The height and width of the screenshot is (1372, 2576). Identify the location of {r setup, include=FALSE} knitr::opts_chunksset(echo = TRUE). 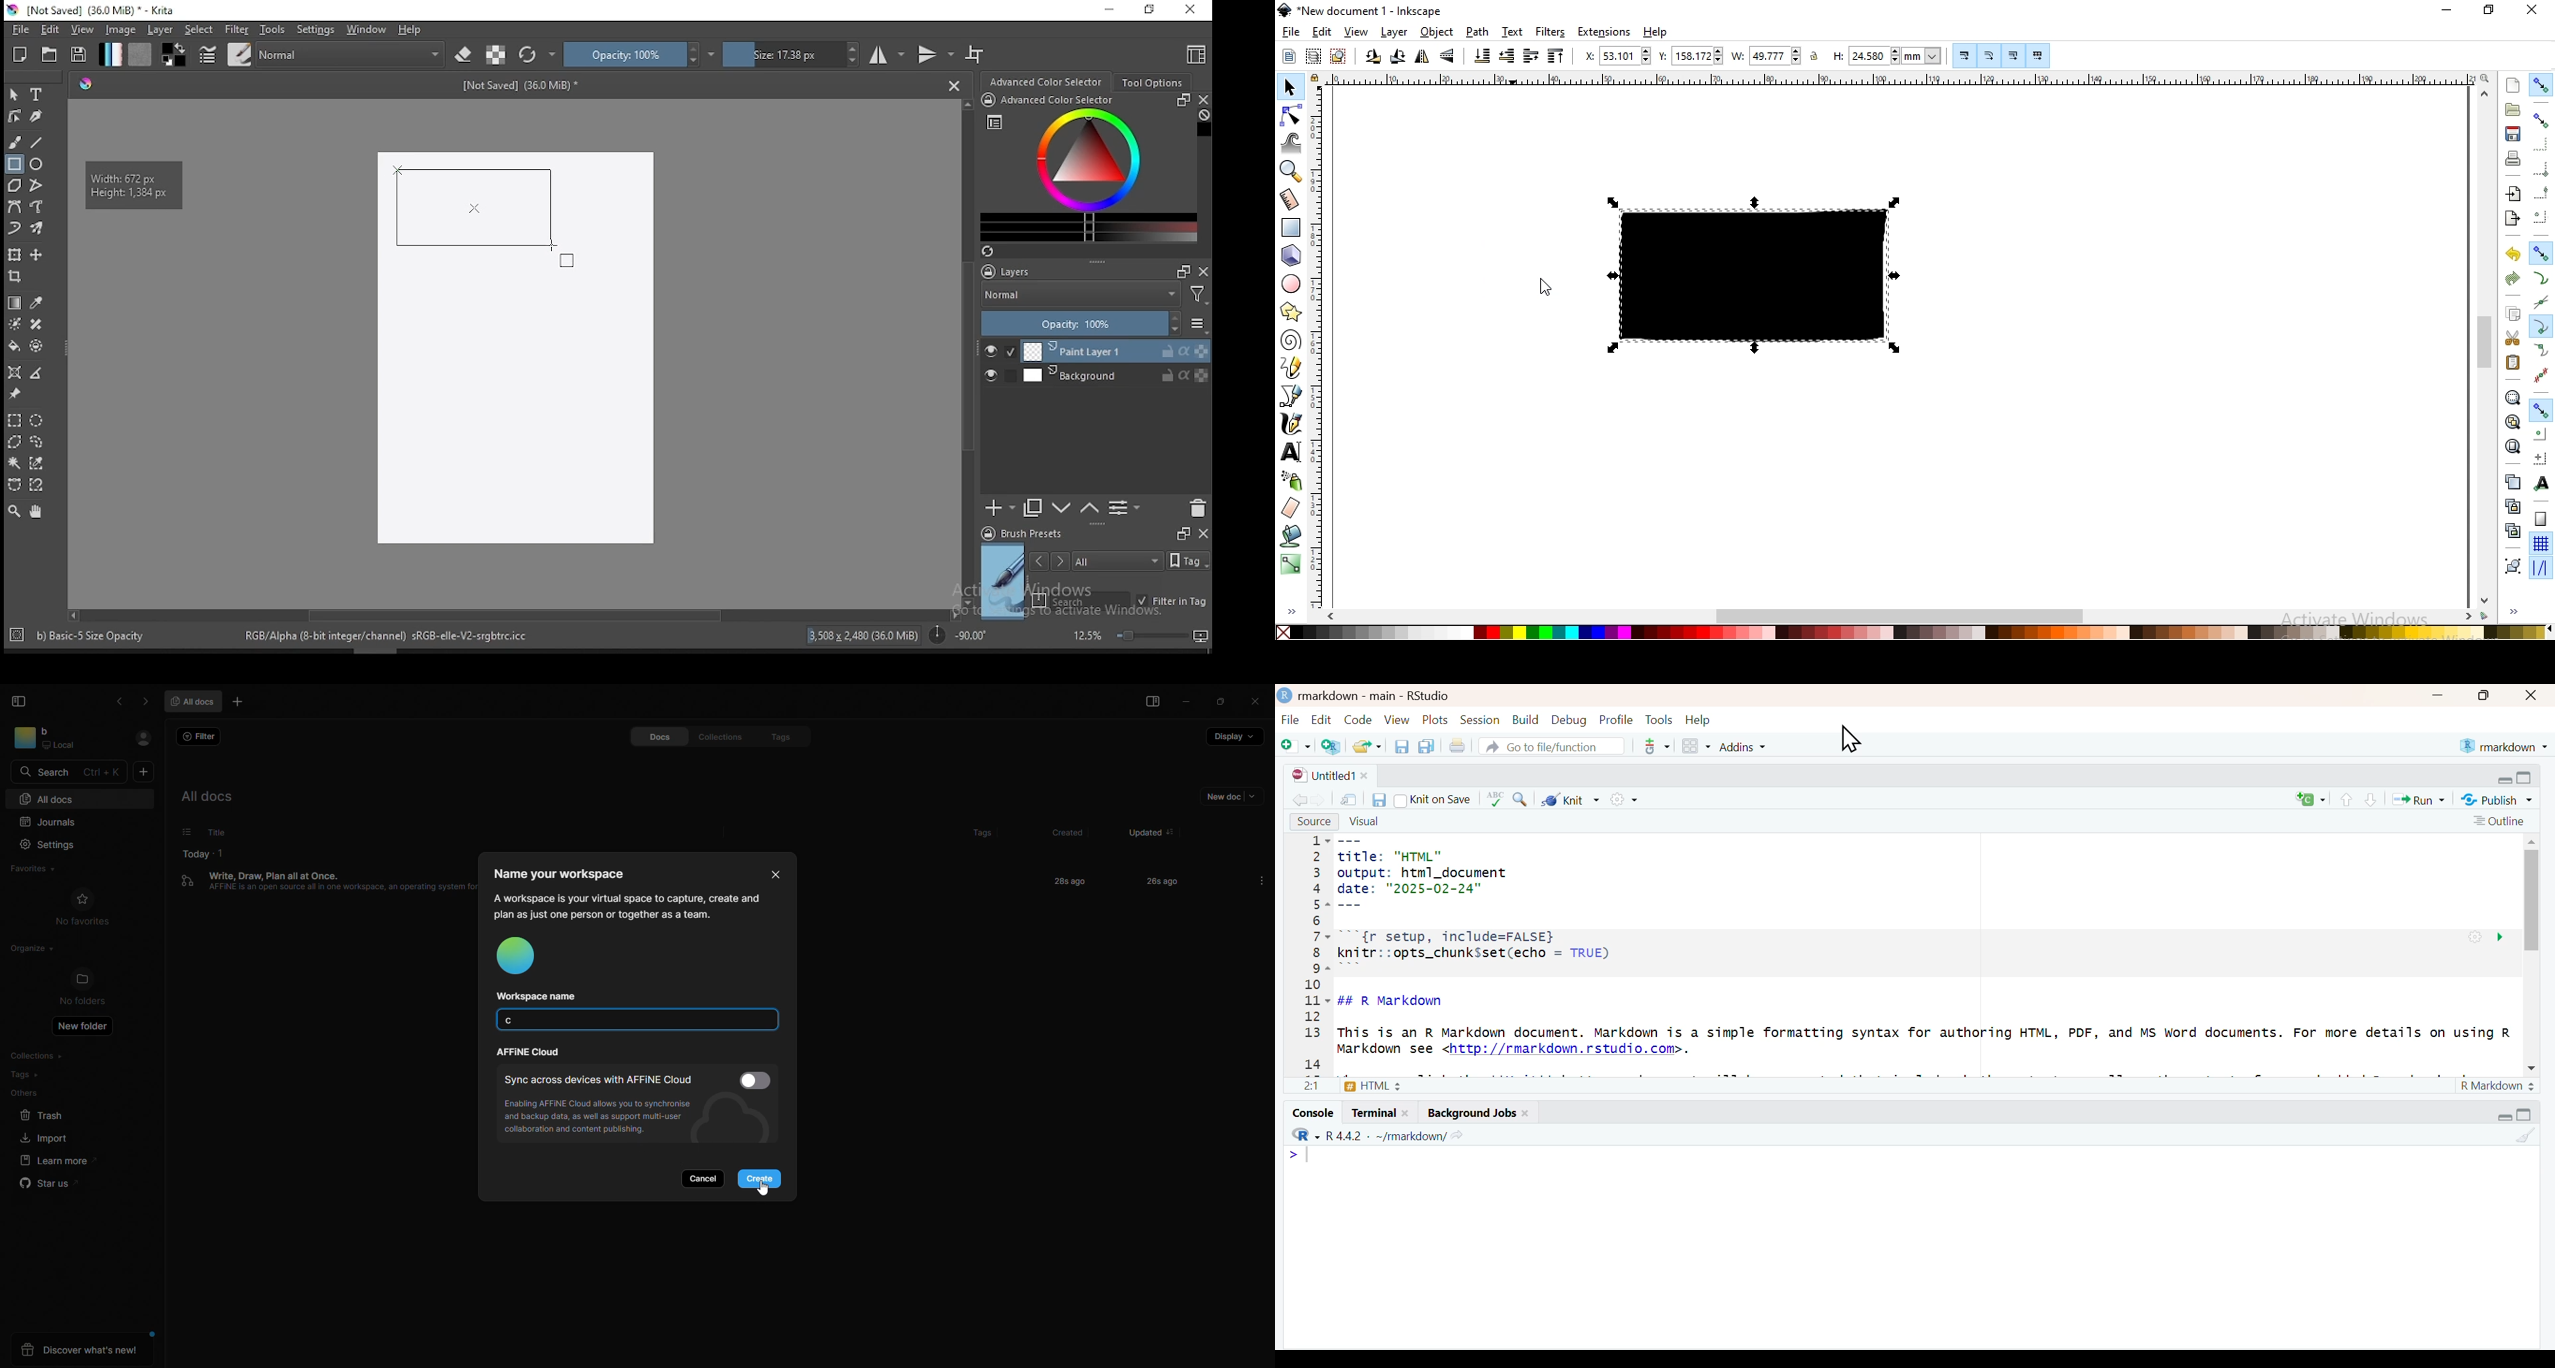
(1596, 951).